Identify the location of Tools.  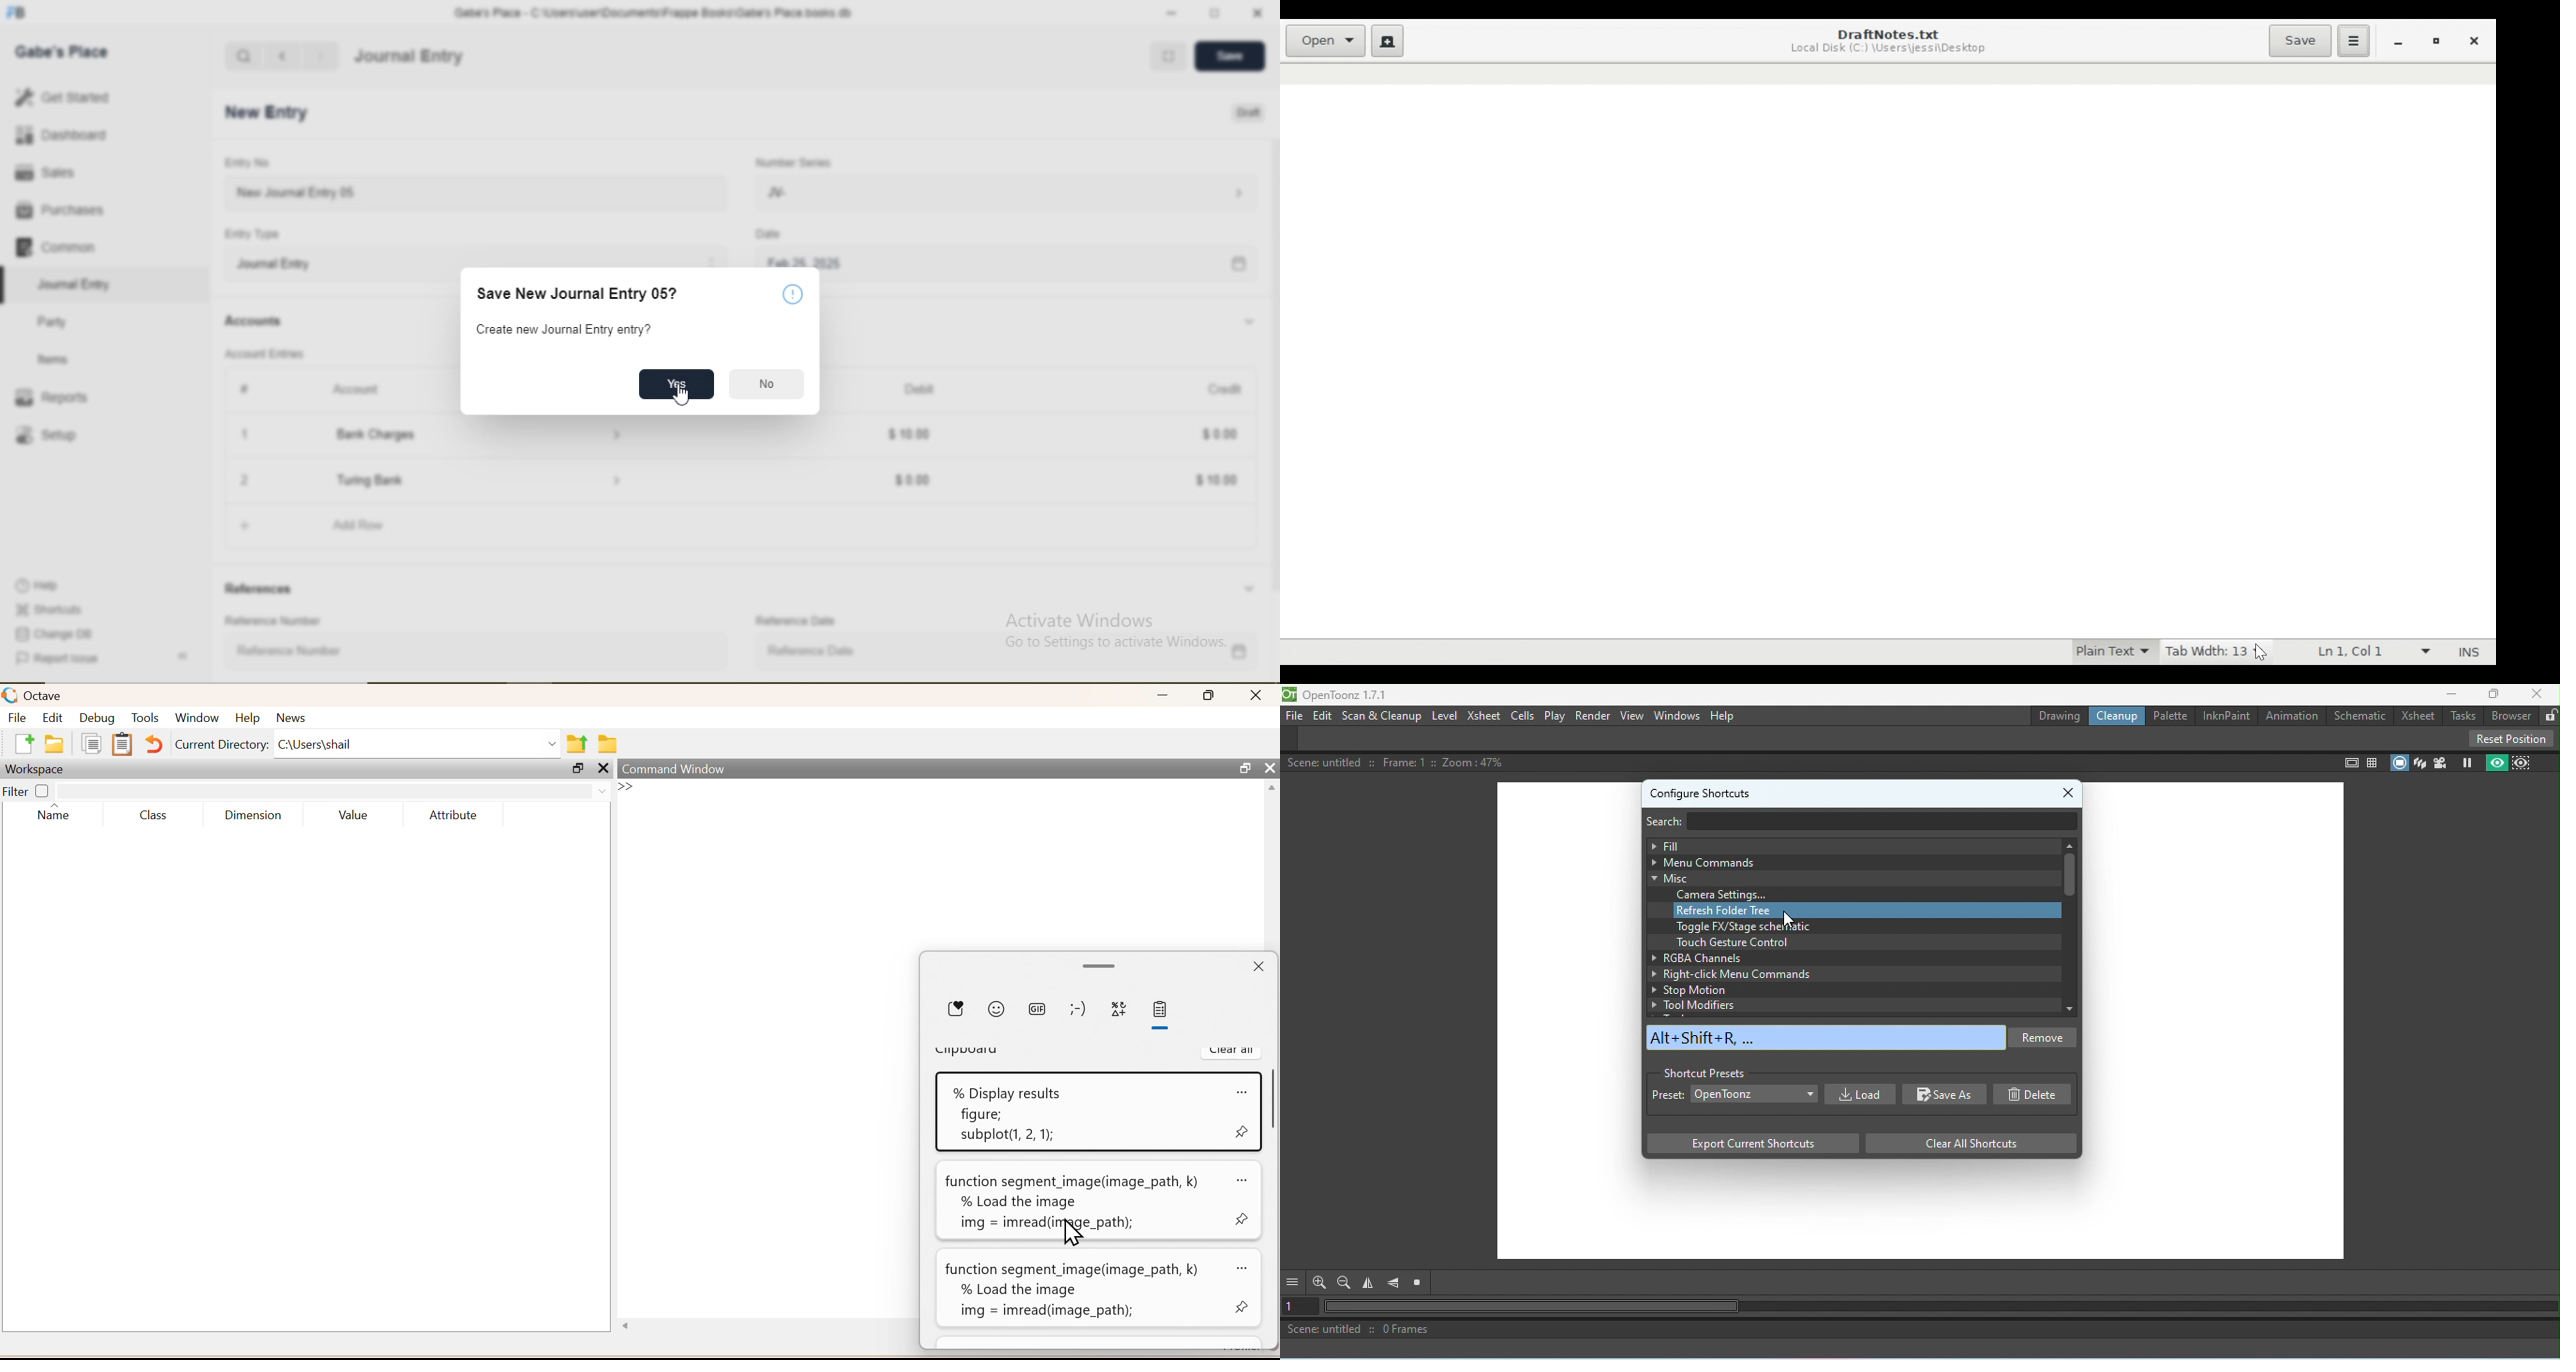
(145, 719).